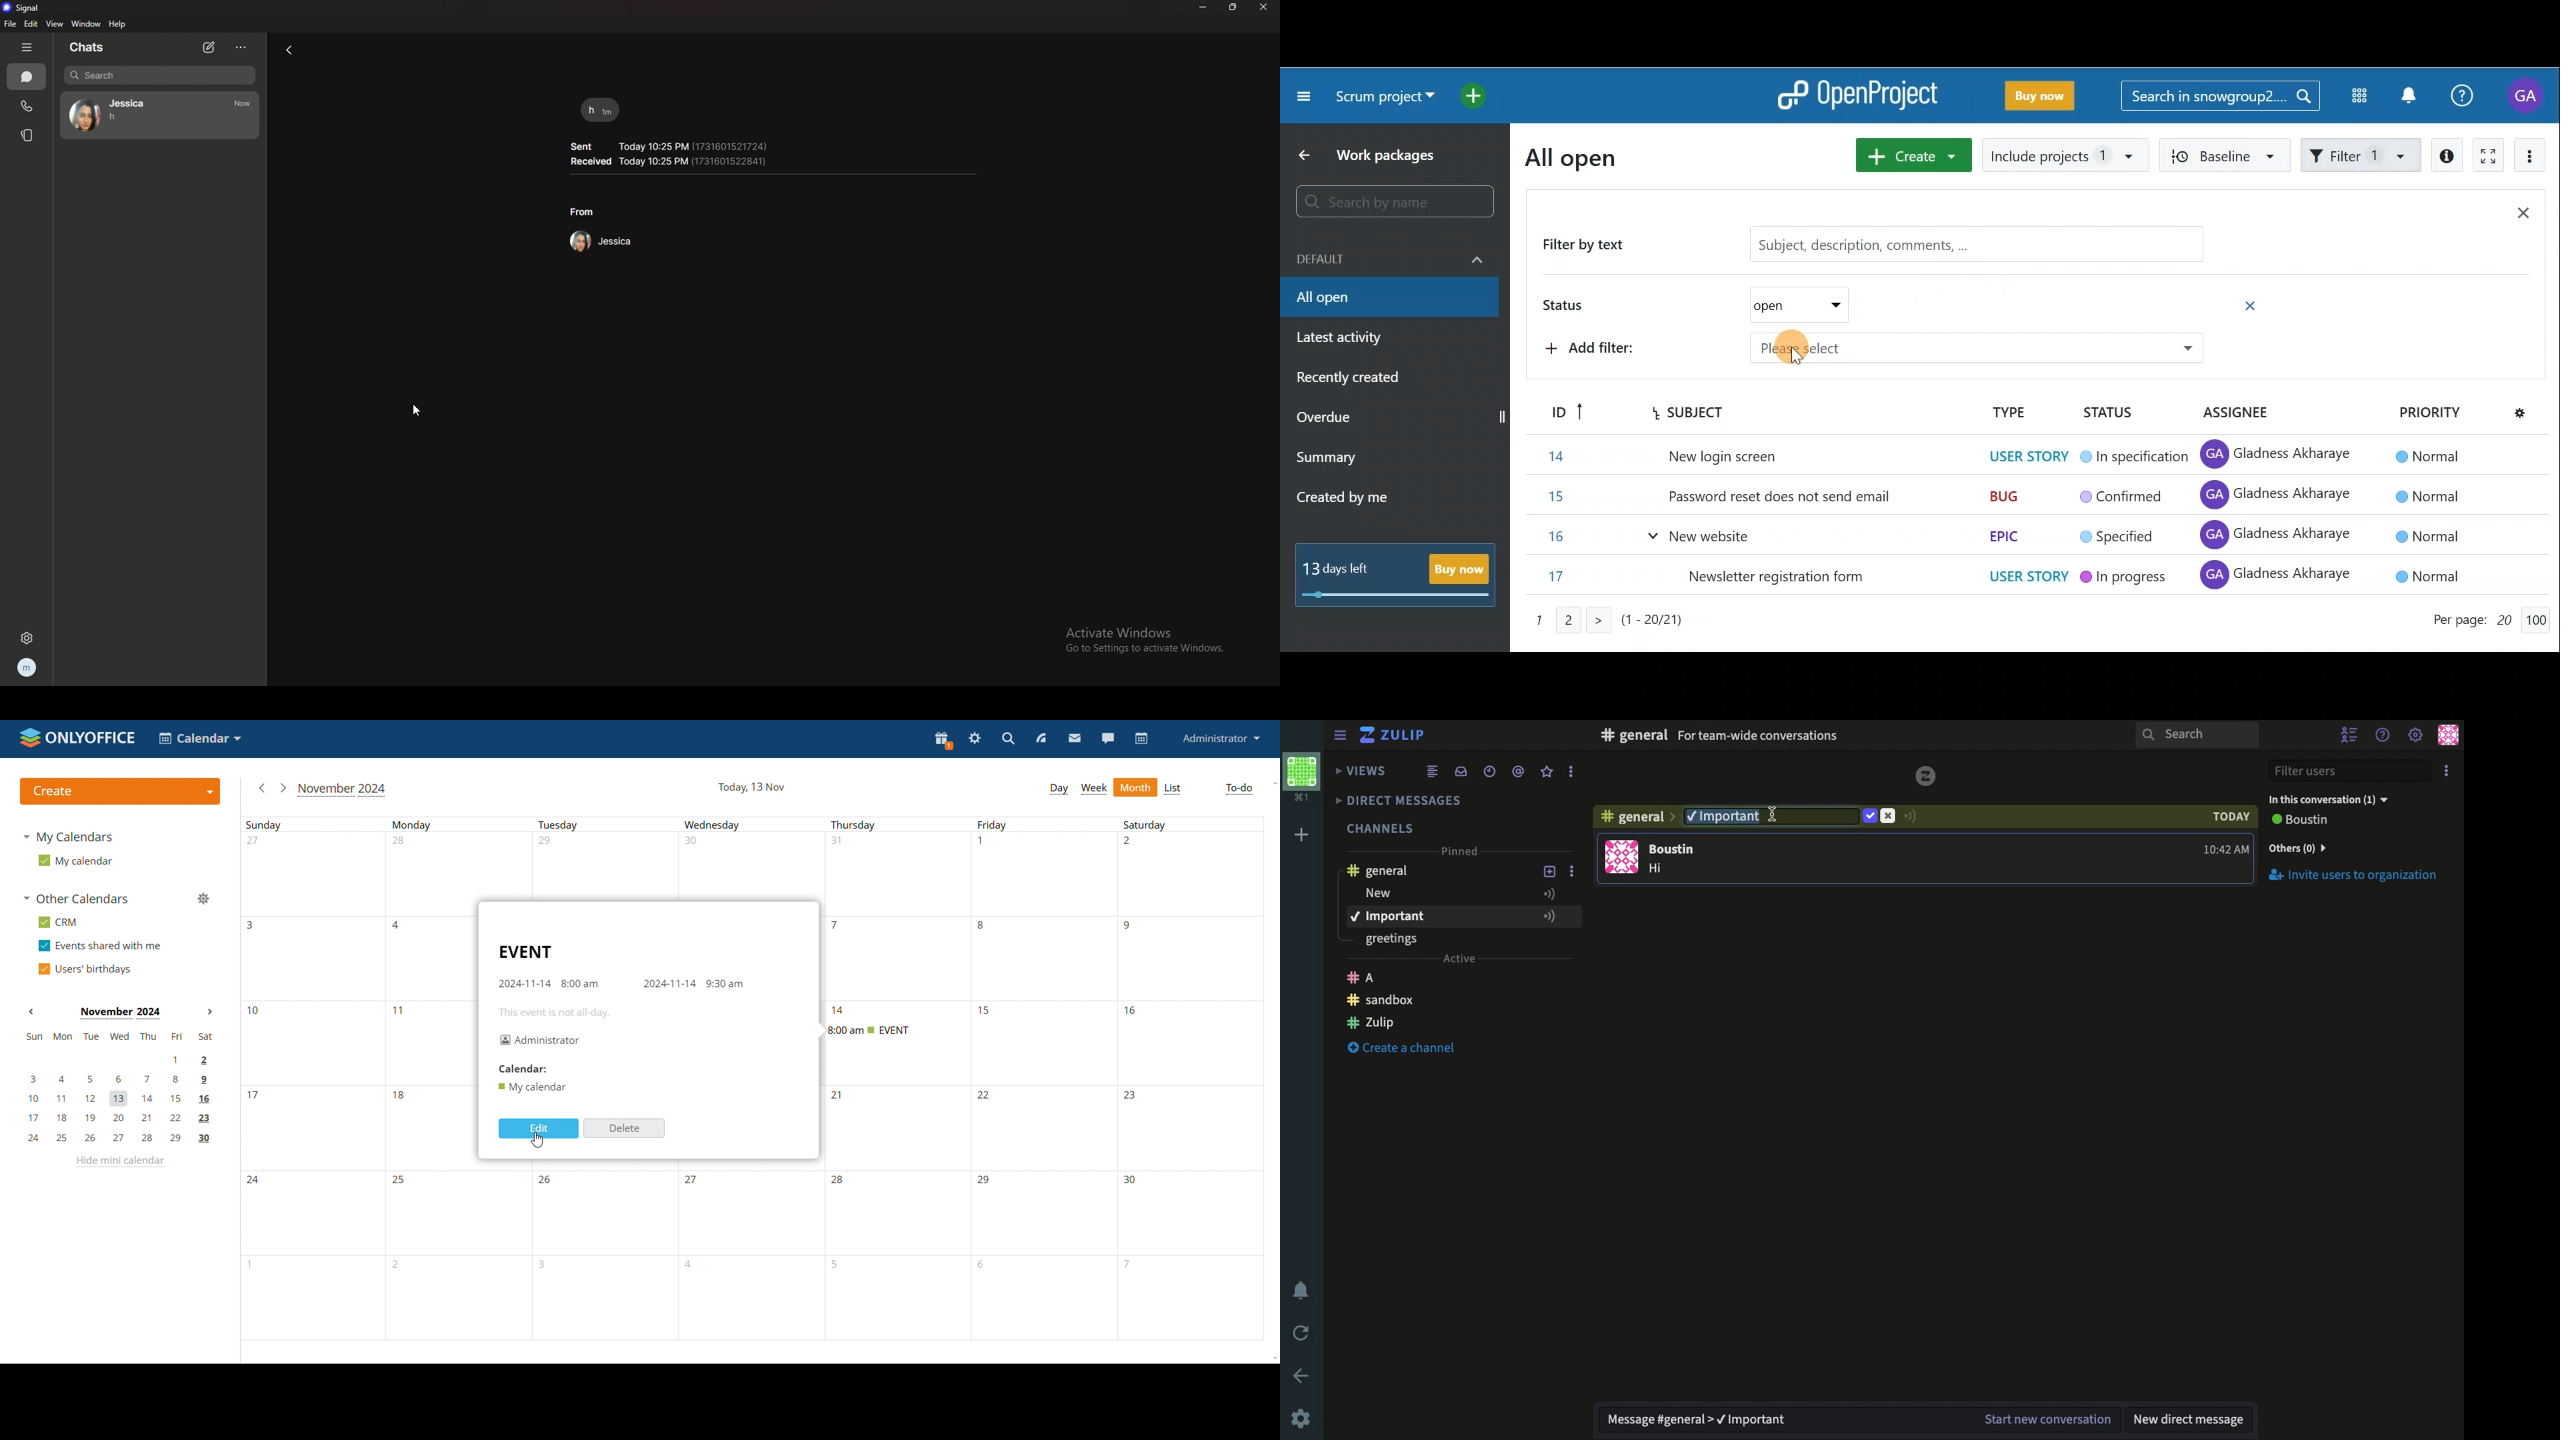  I want to click on Project name, so click(1382, 101).